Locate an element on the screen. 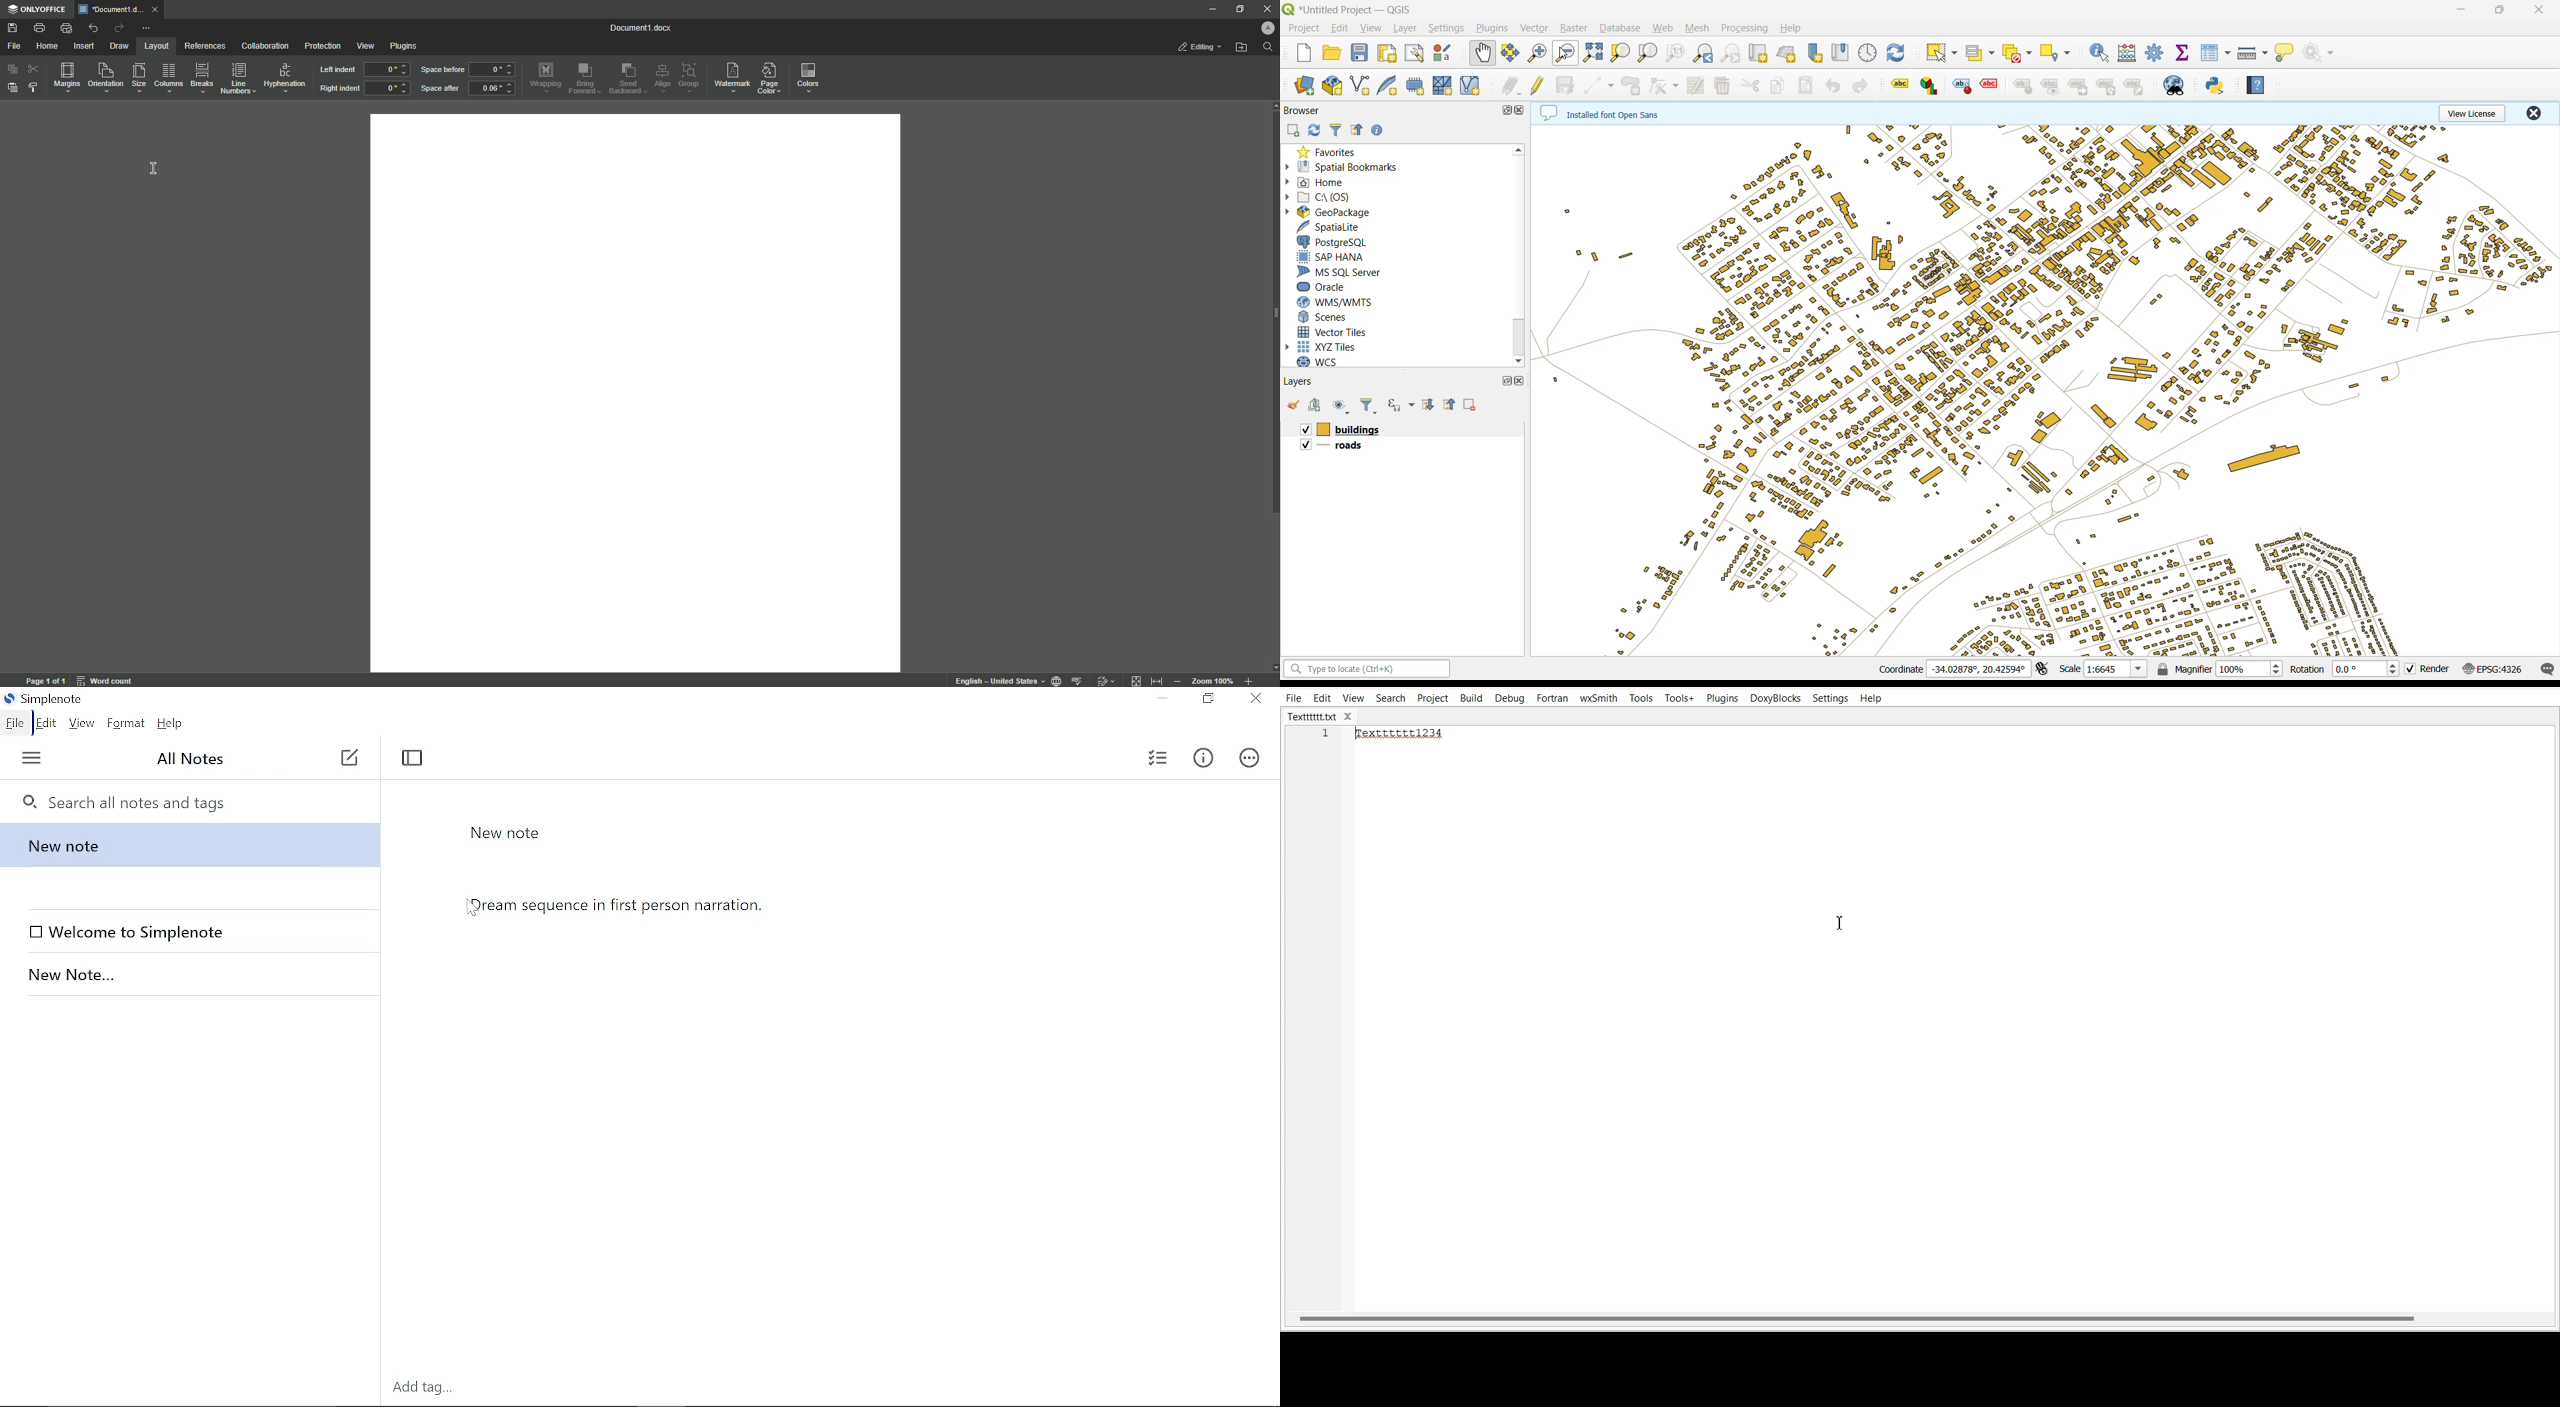 This screenshot has height=1428, width=2576. Space for writing note is located at coordinates (842, 1120).